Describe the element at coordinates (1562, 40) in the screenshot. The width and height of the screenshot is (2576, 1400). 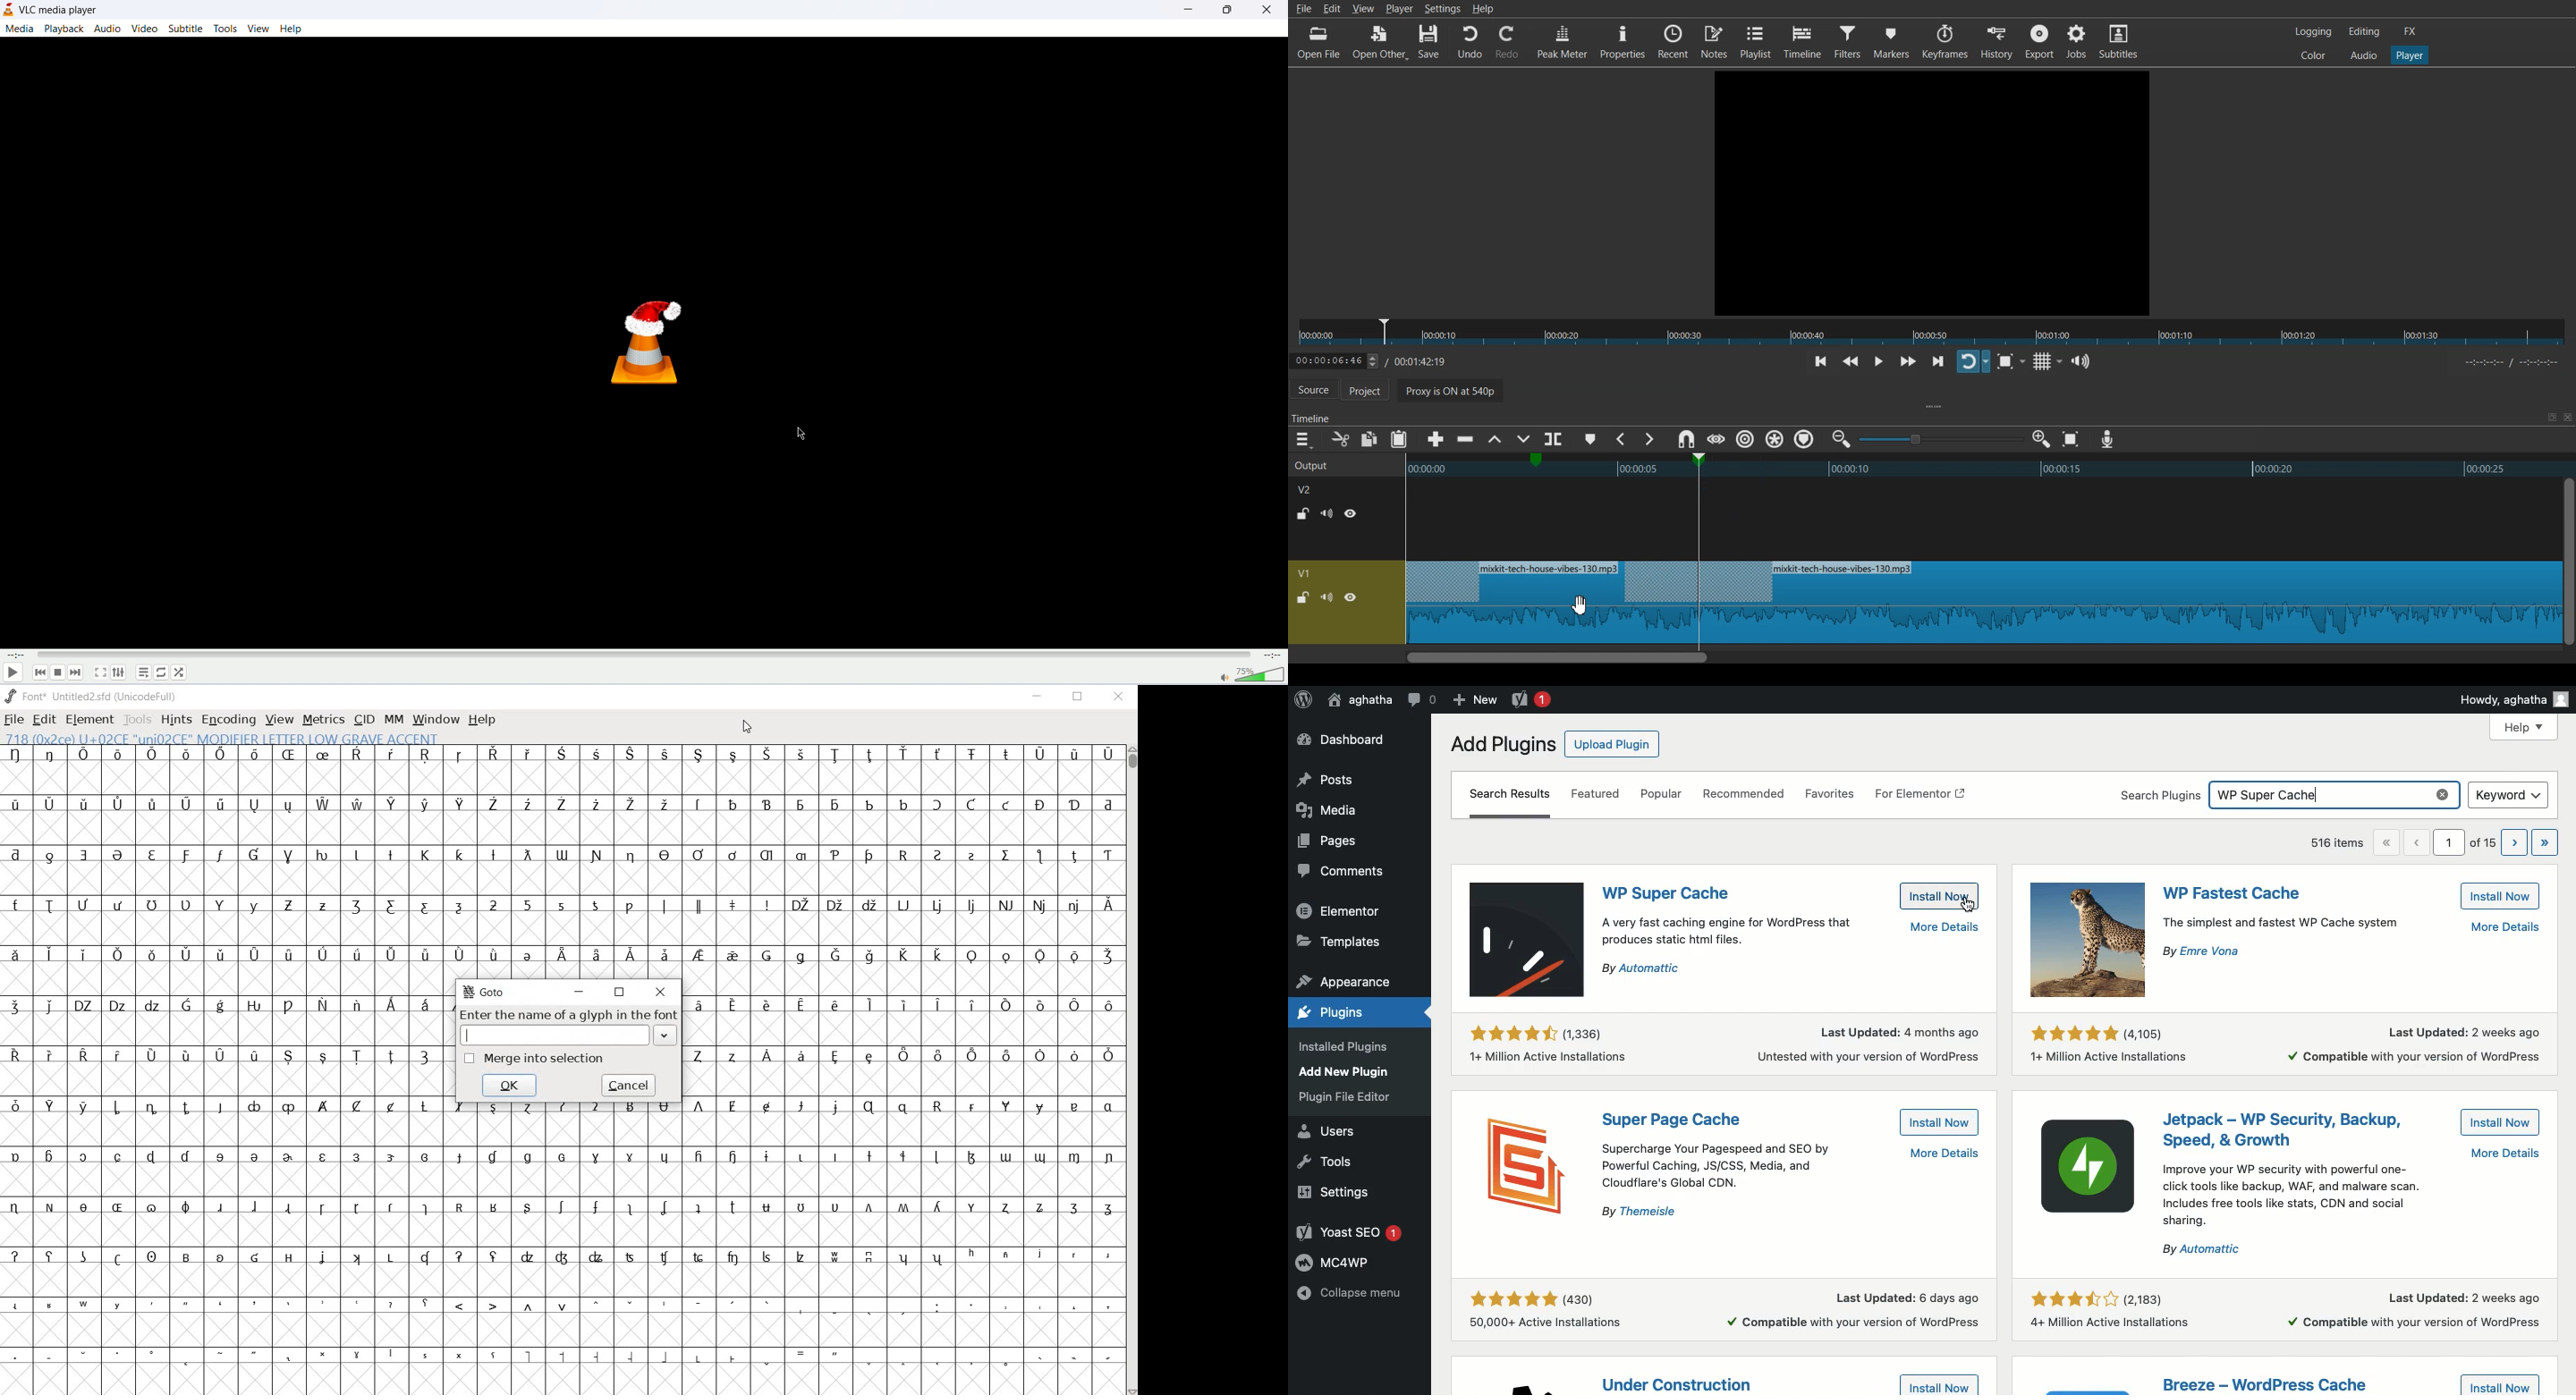
I see `Peak Meter` at that location.